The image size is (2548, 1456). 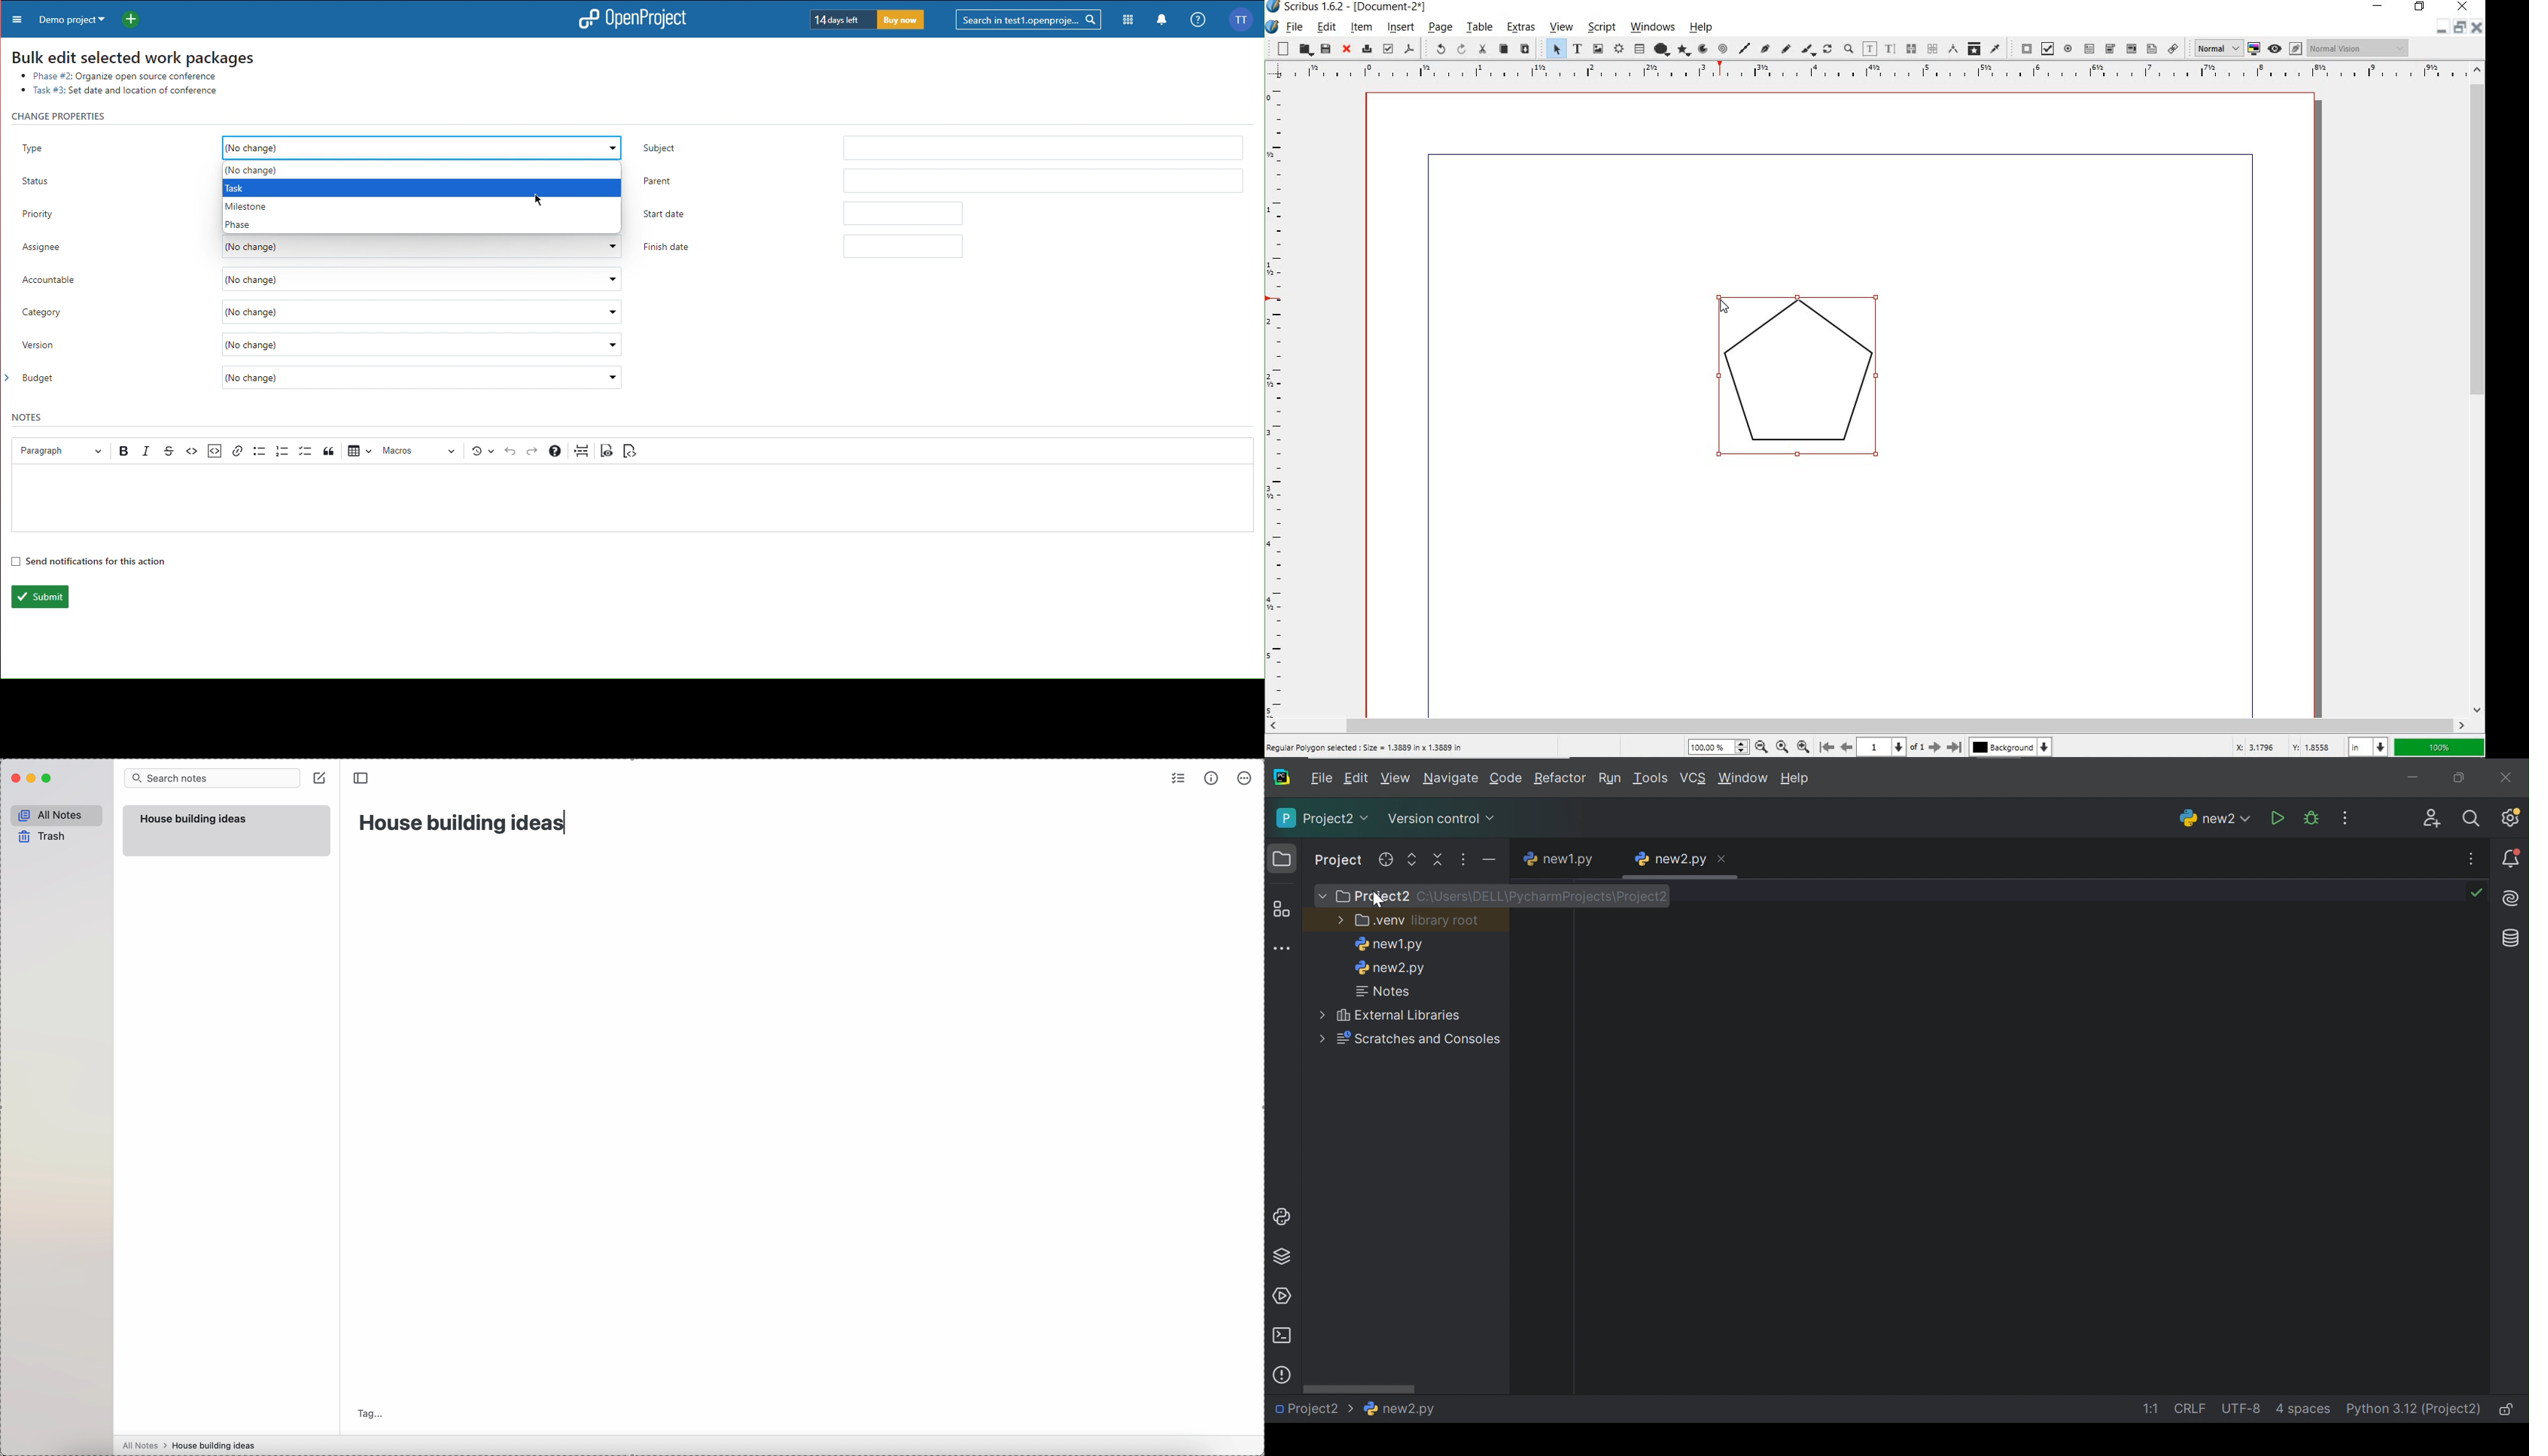 What do you see at coordinates (1703, 49) in the screenshot?
I see `arc` at bounding box center [1703, 49].